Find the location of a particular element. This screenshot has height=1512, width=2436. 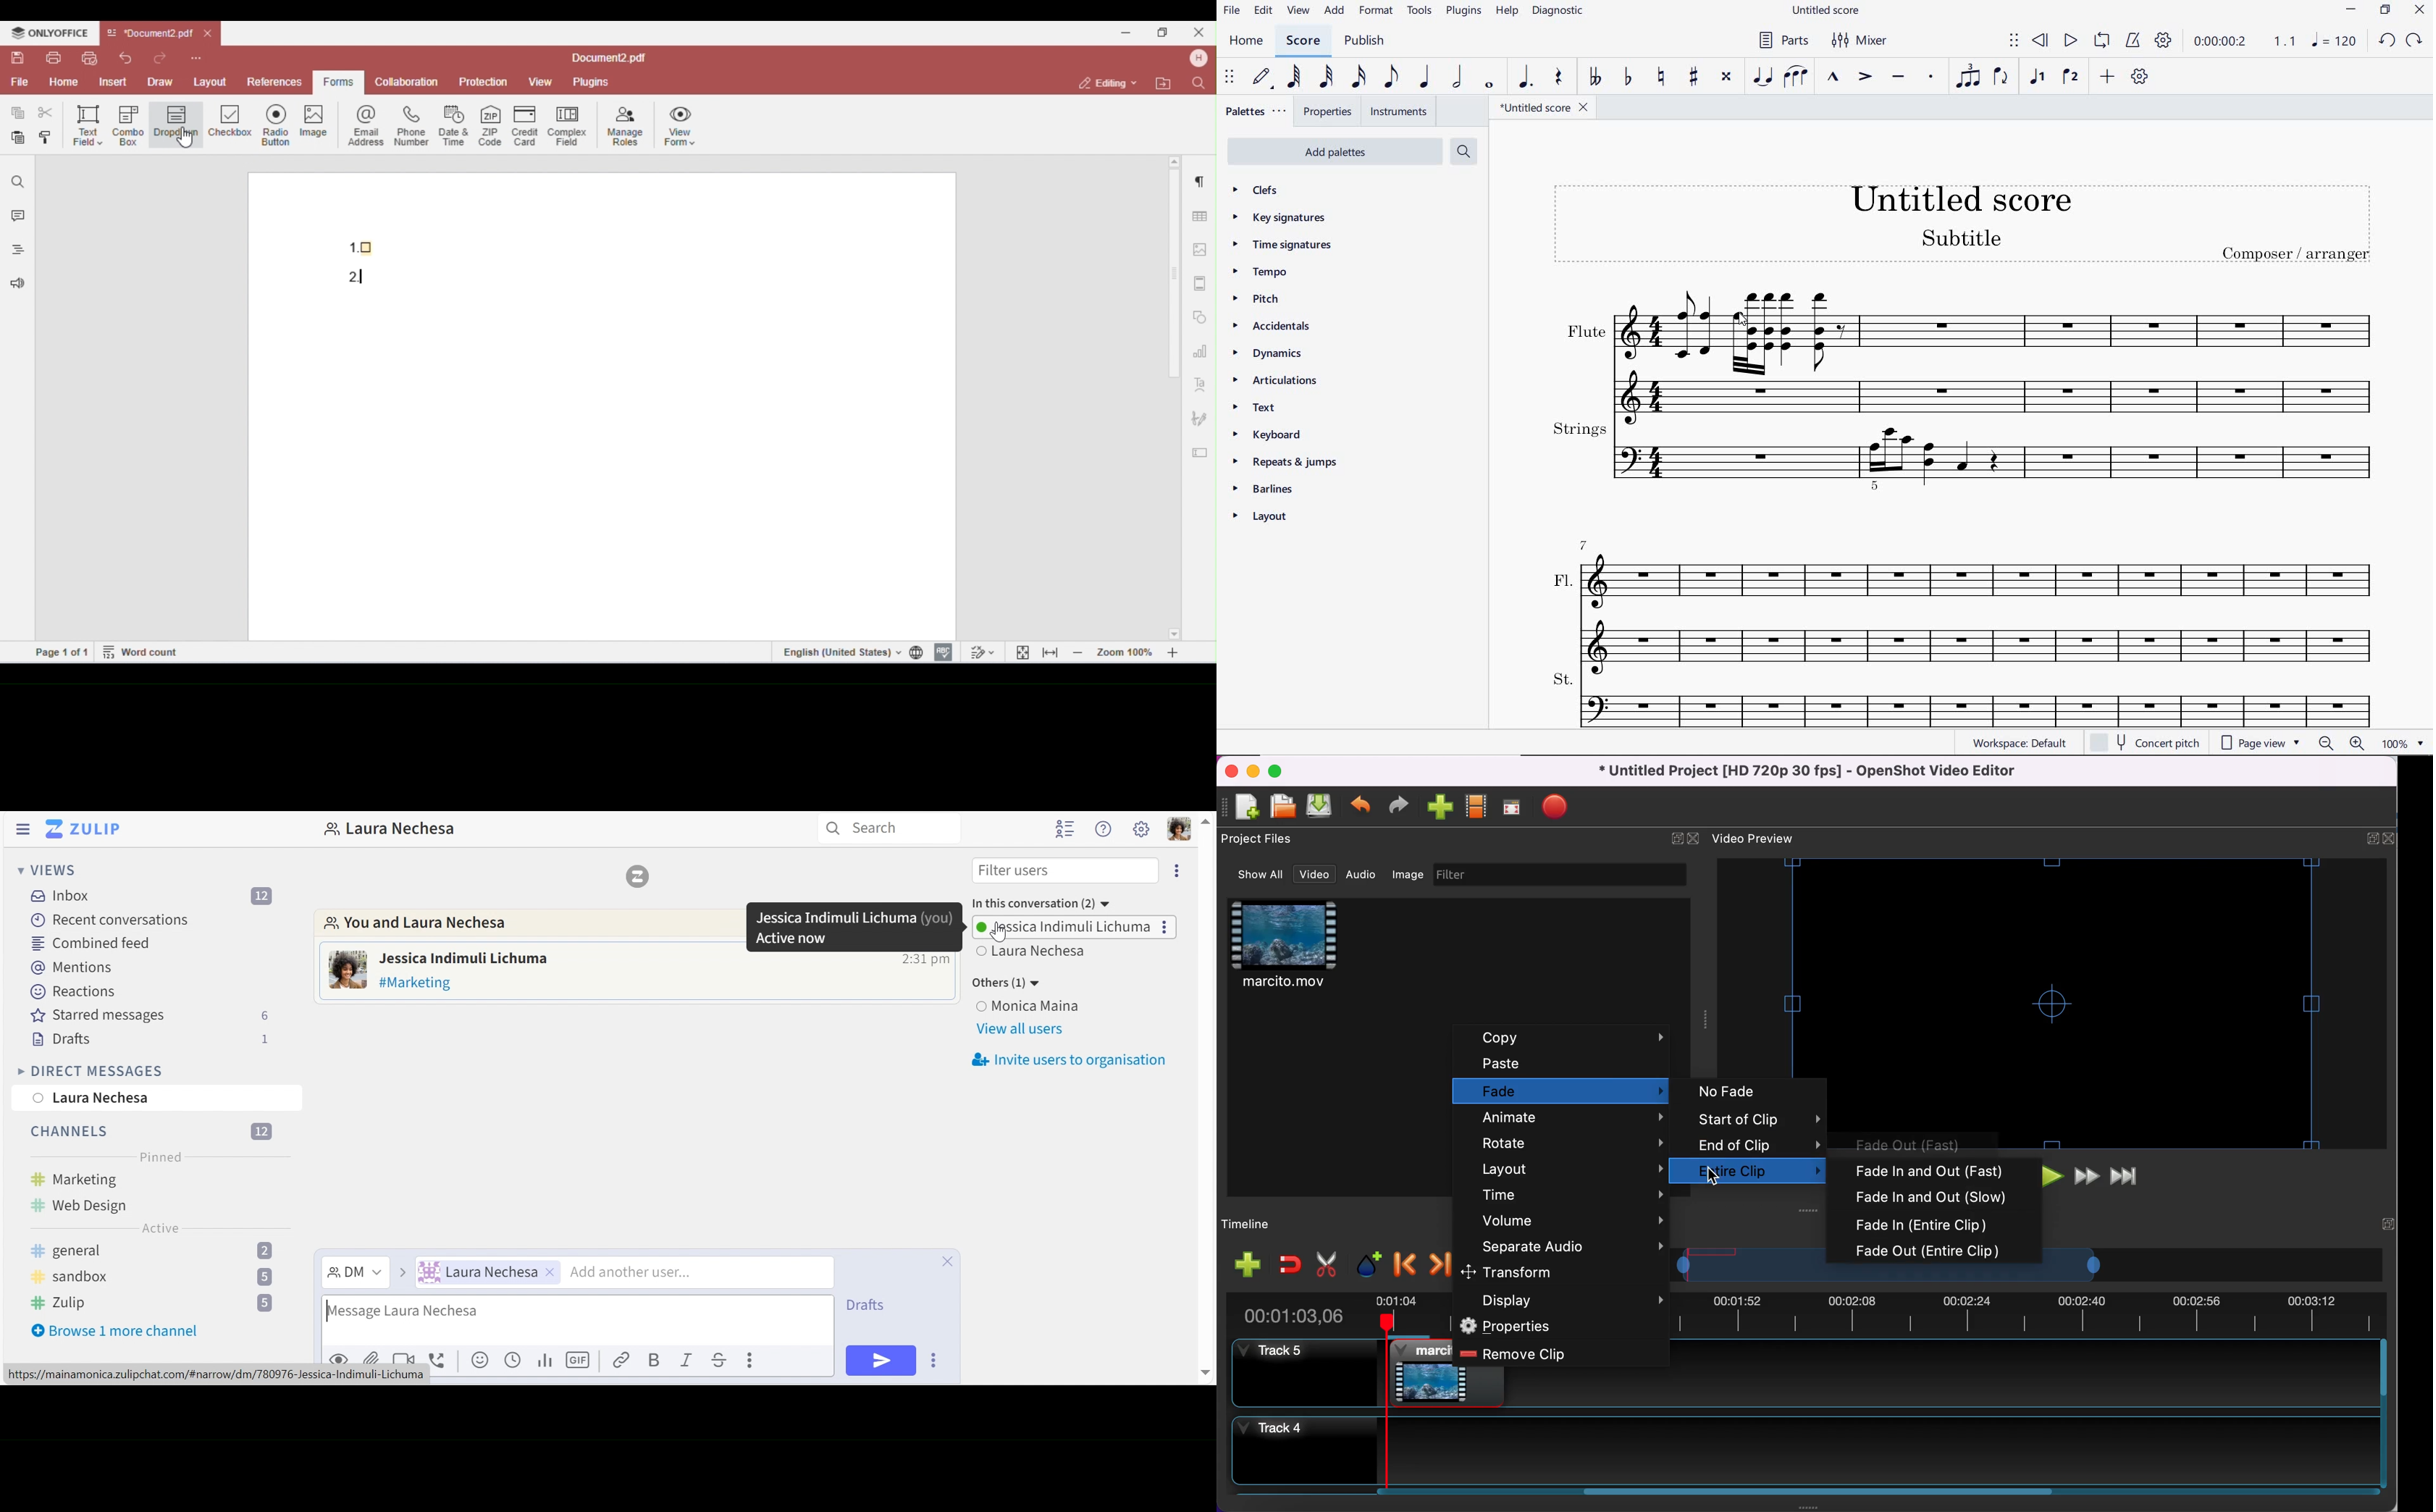

edit is located at coordinates (1262, 9).